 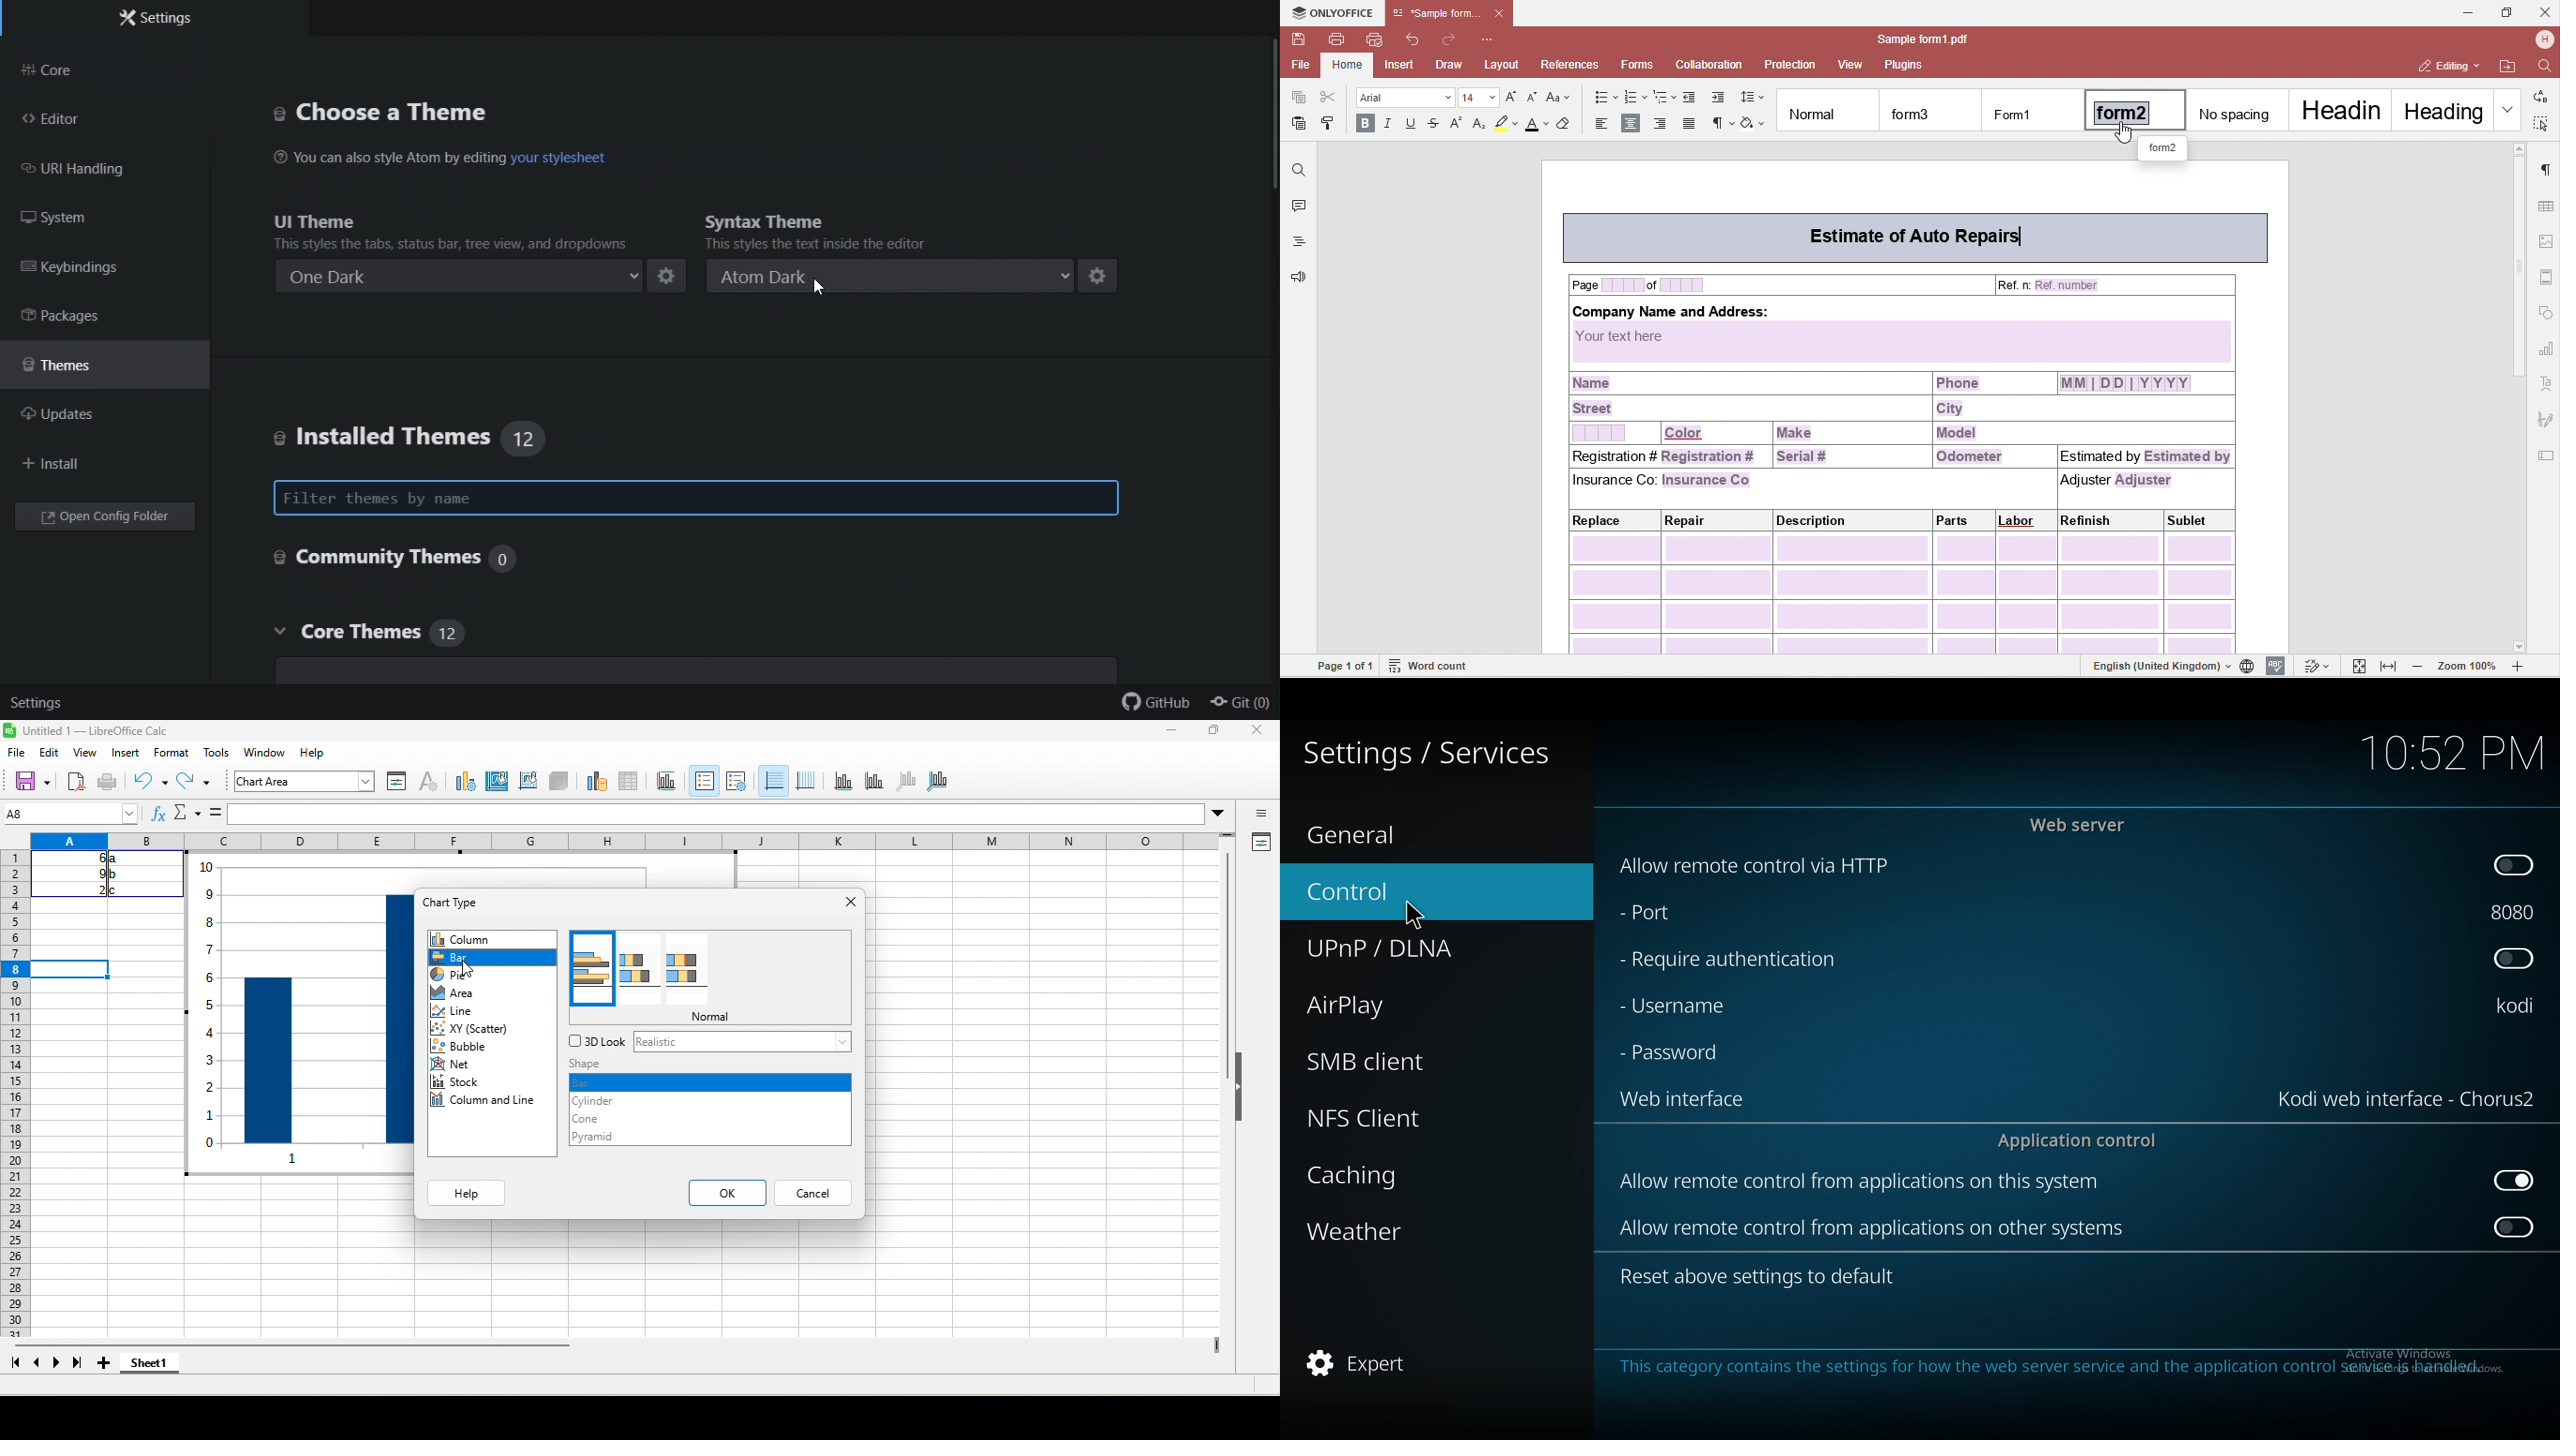 What do you see at coordinates (88, 858) in the screenshot?
I see `6` at bounding box center [88, 858].